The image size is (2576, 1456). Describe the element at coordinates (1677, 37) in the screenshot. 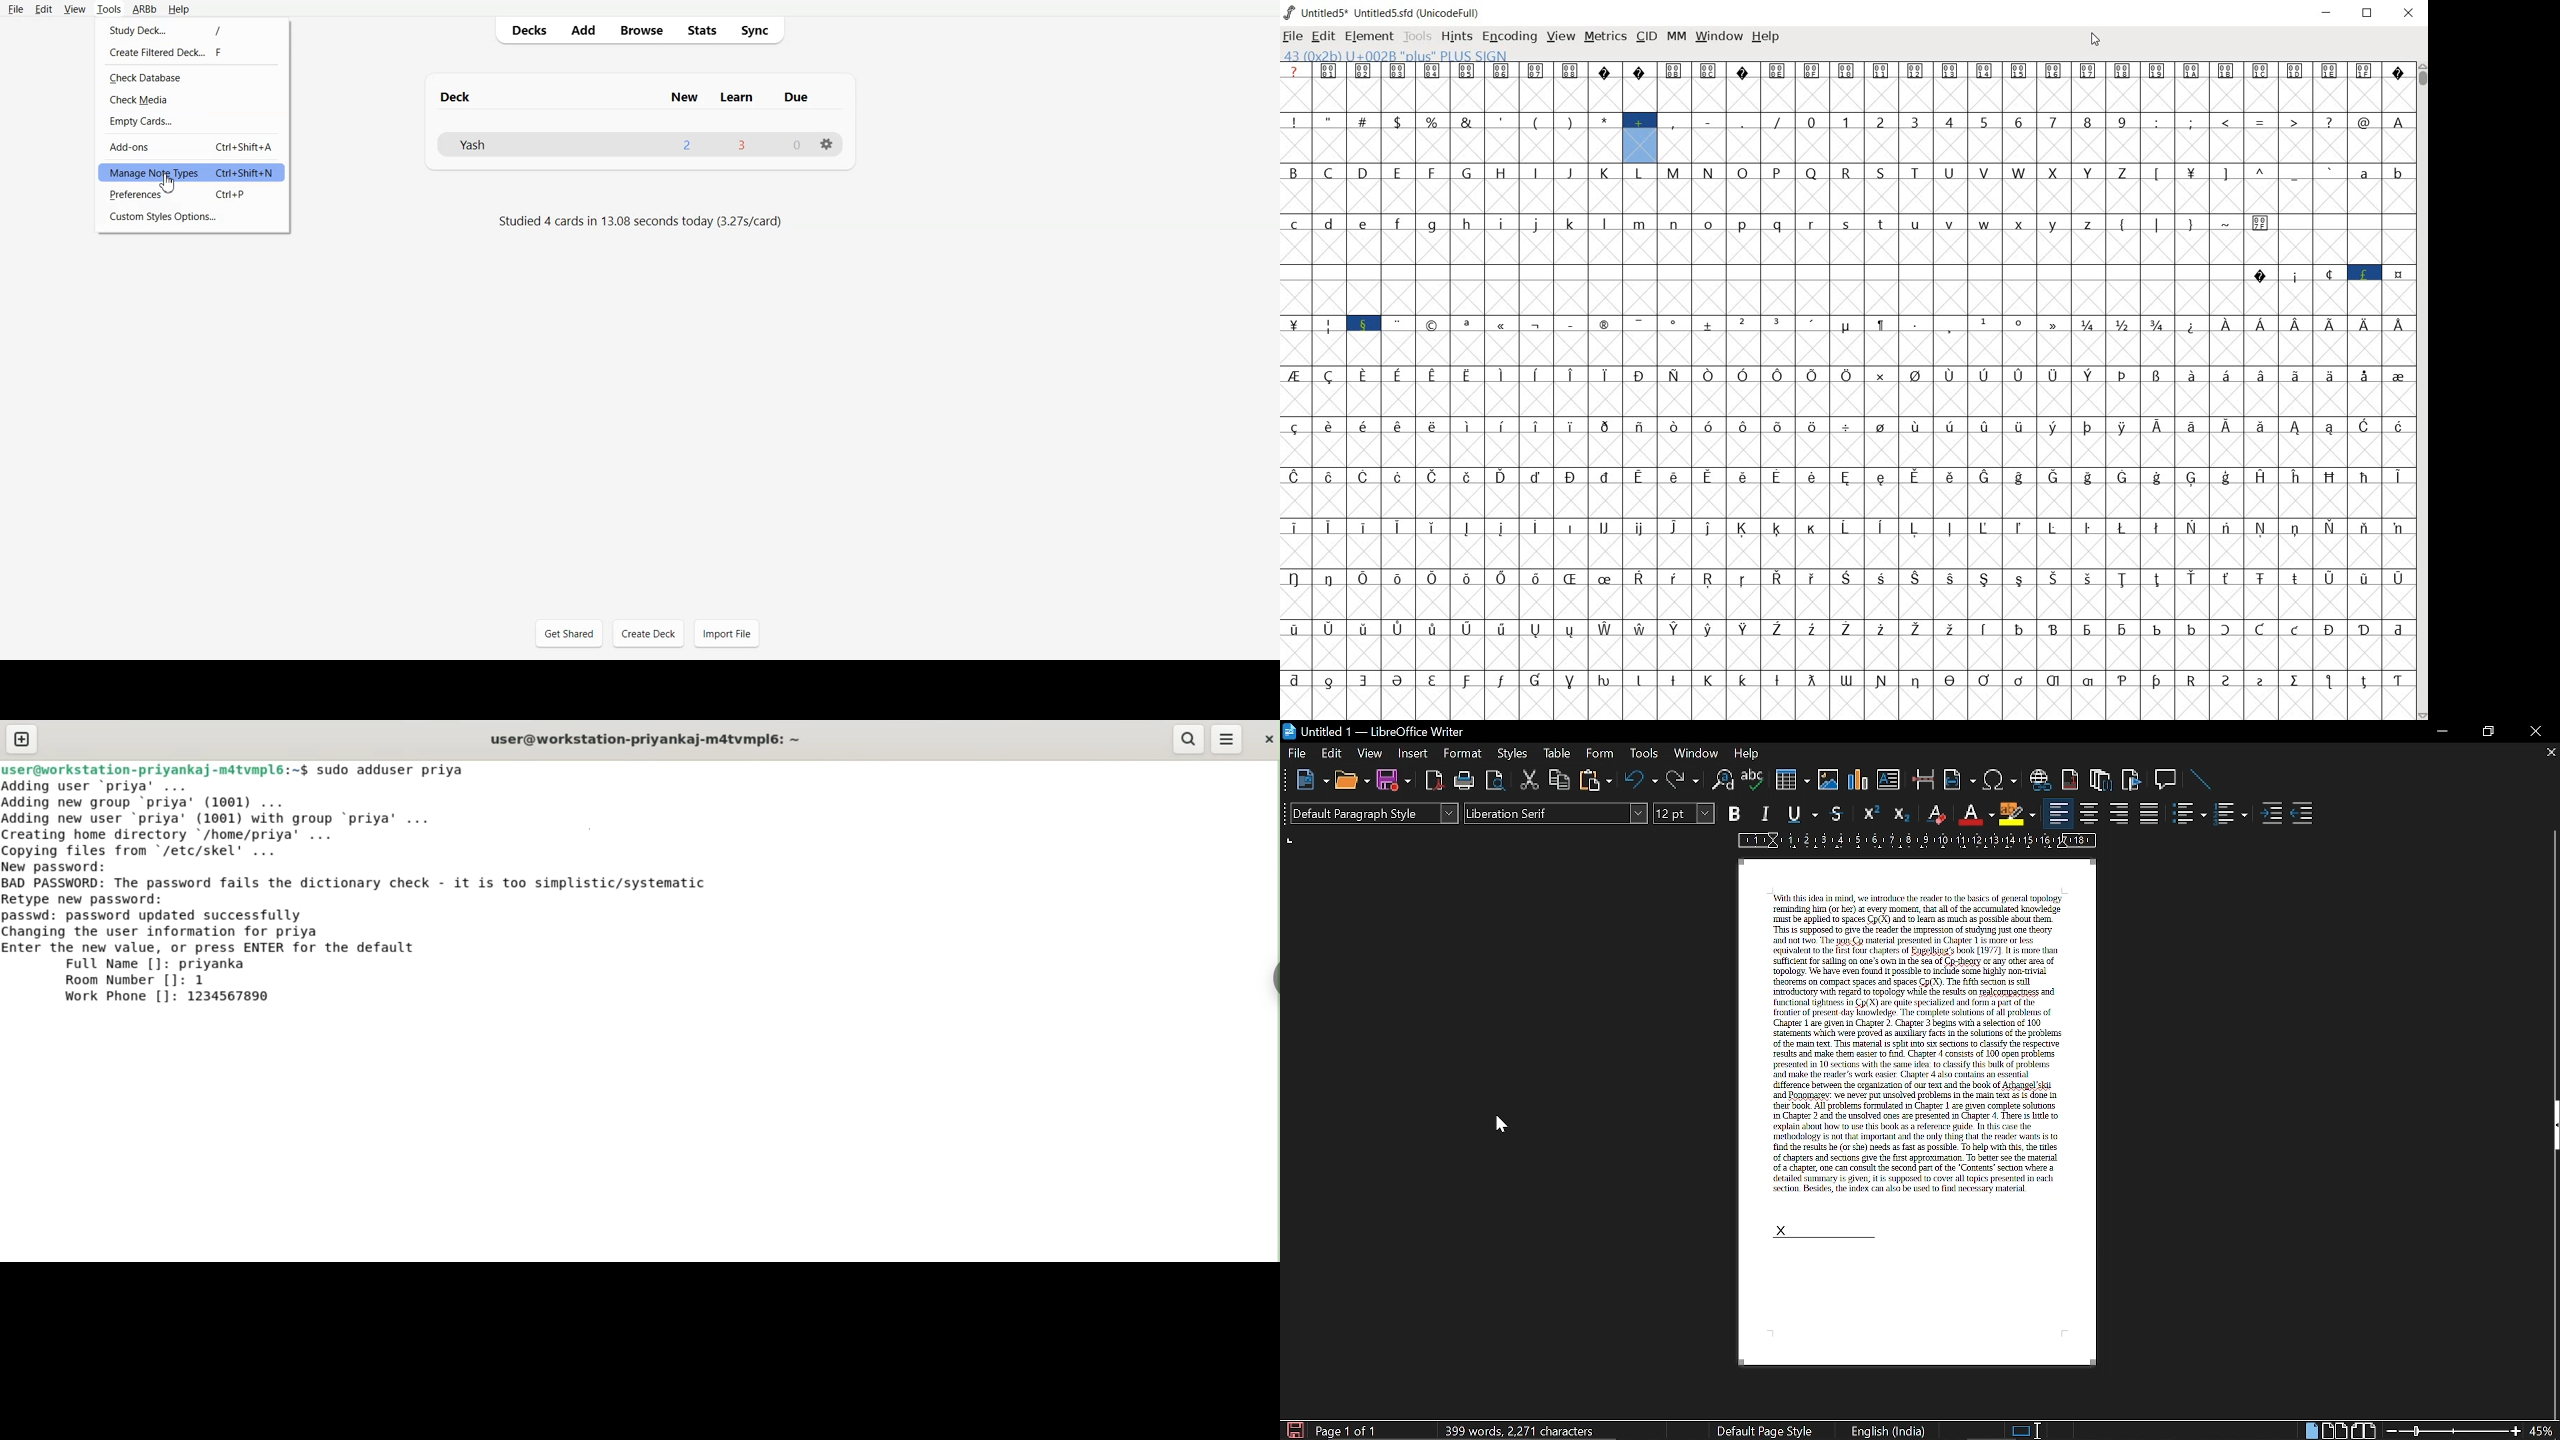

I see `mm` at that location.